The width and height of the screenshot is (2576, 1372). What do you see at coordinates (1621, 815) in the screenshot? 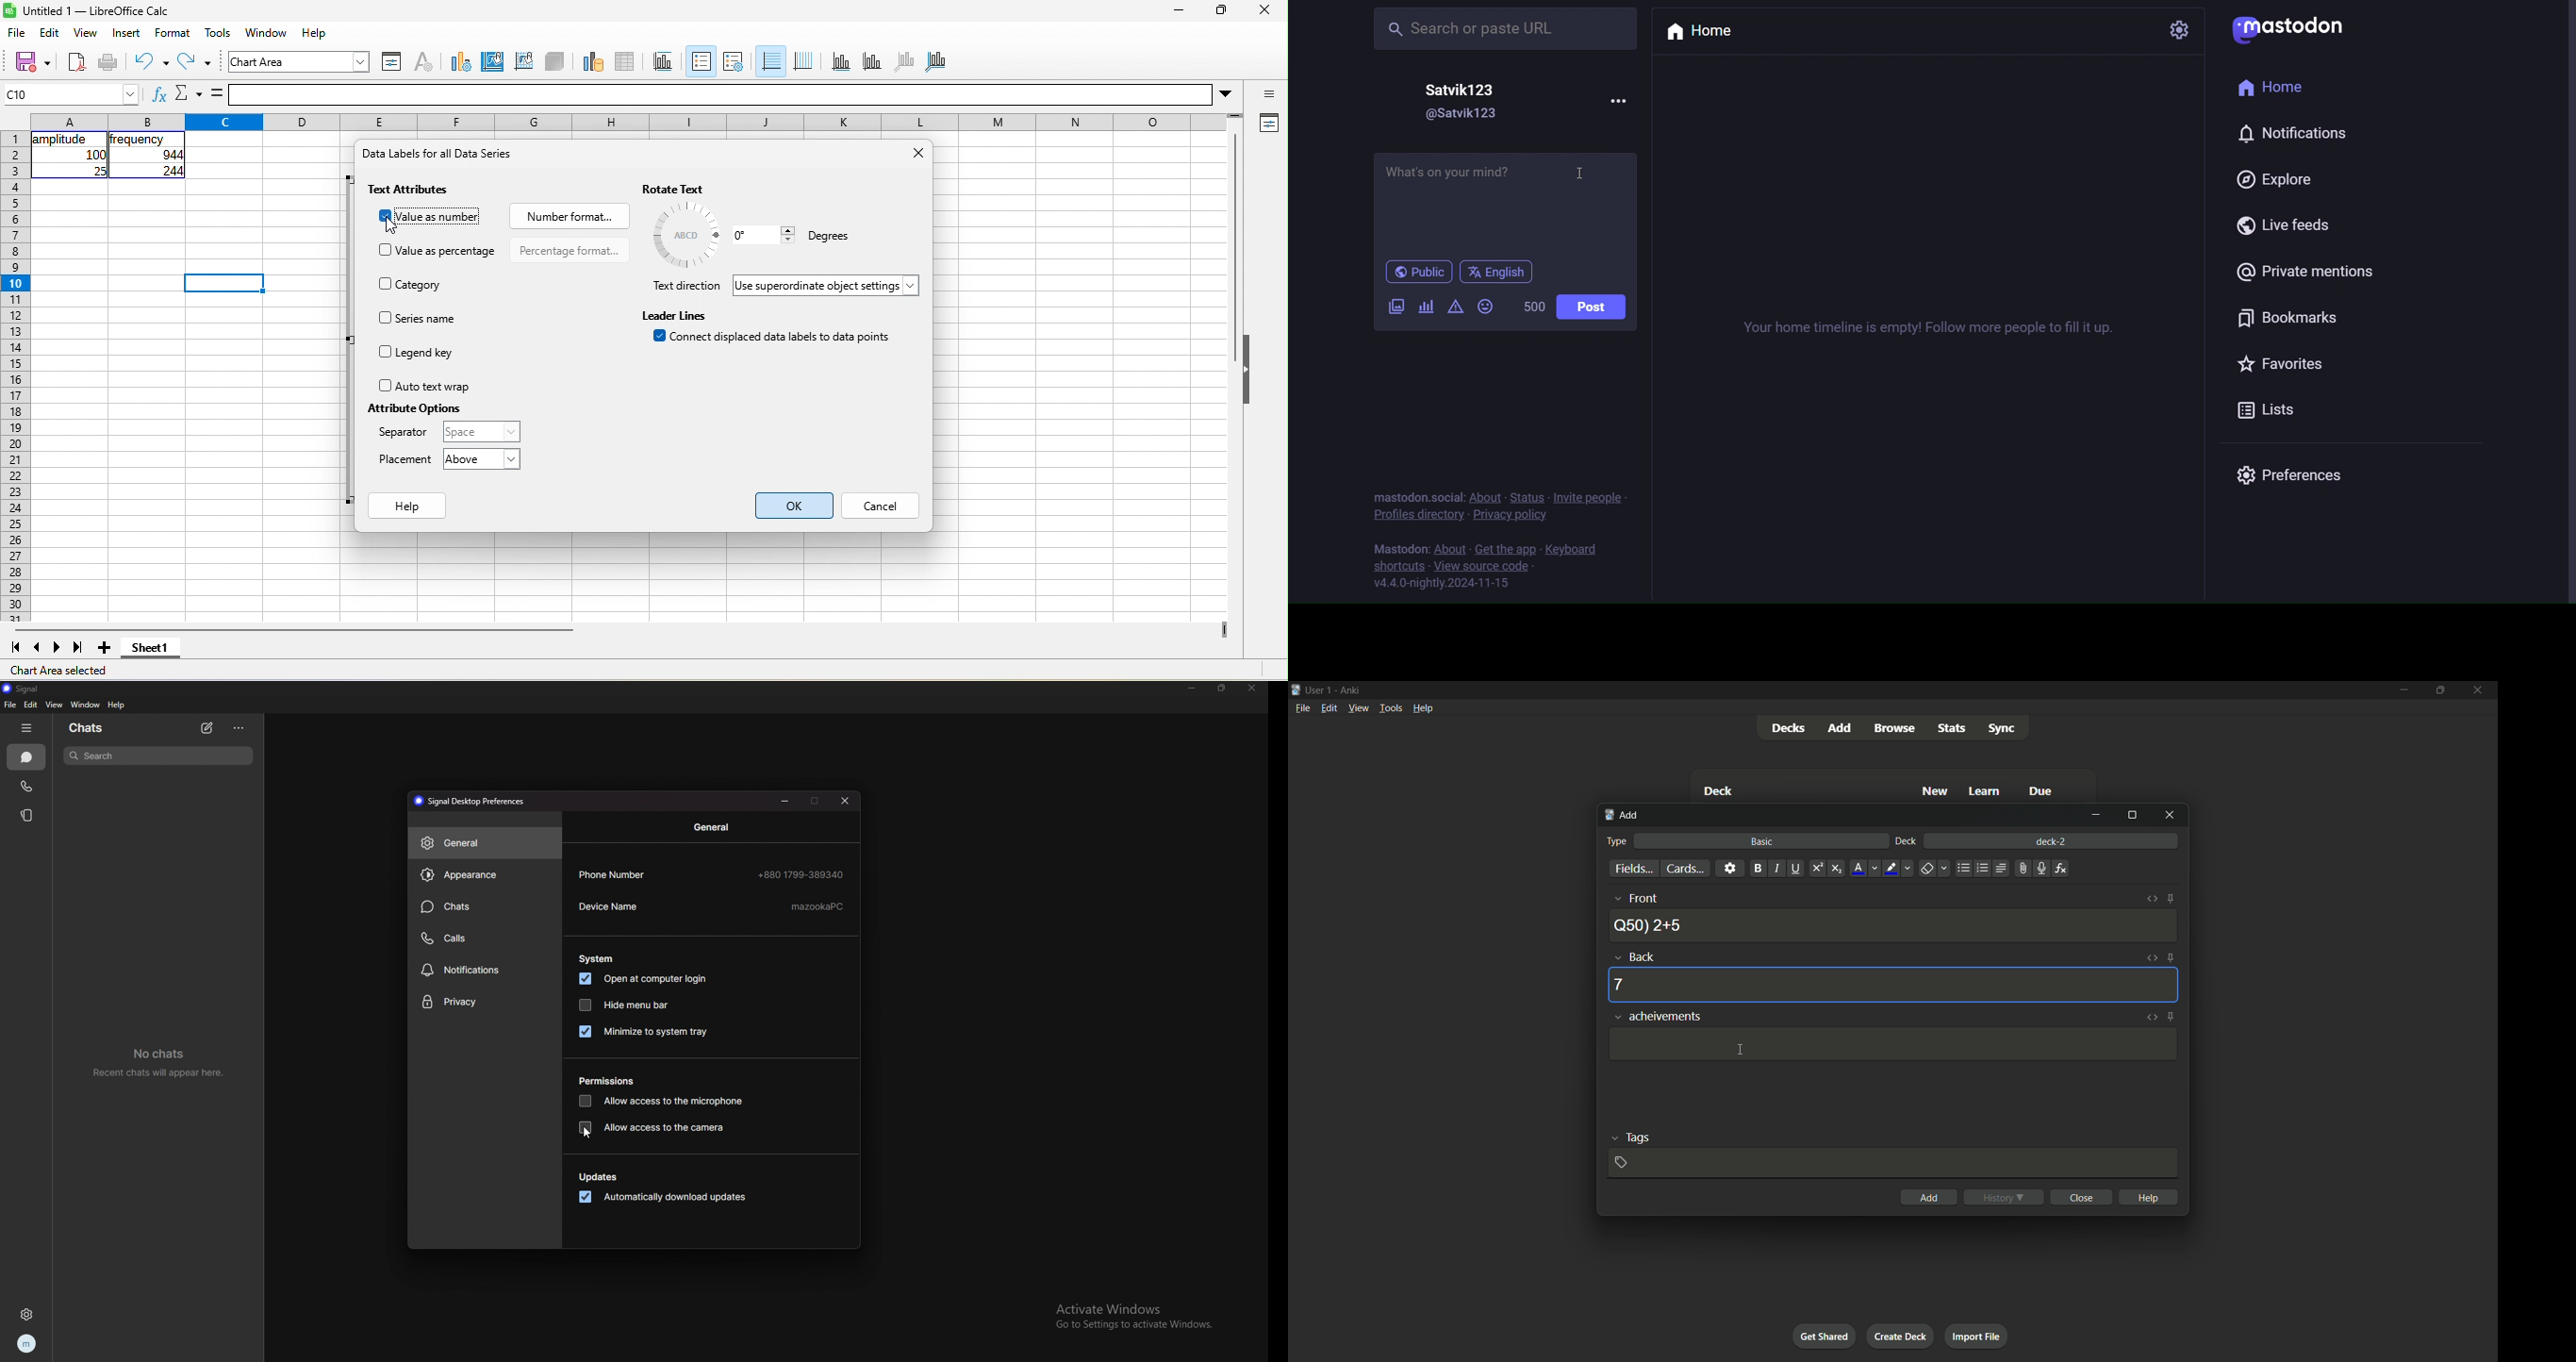
I see `add` at bounding box center [1621, 815].